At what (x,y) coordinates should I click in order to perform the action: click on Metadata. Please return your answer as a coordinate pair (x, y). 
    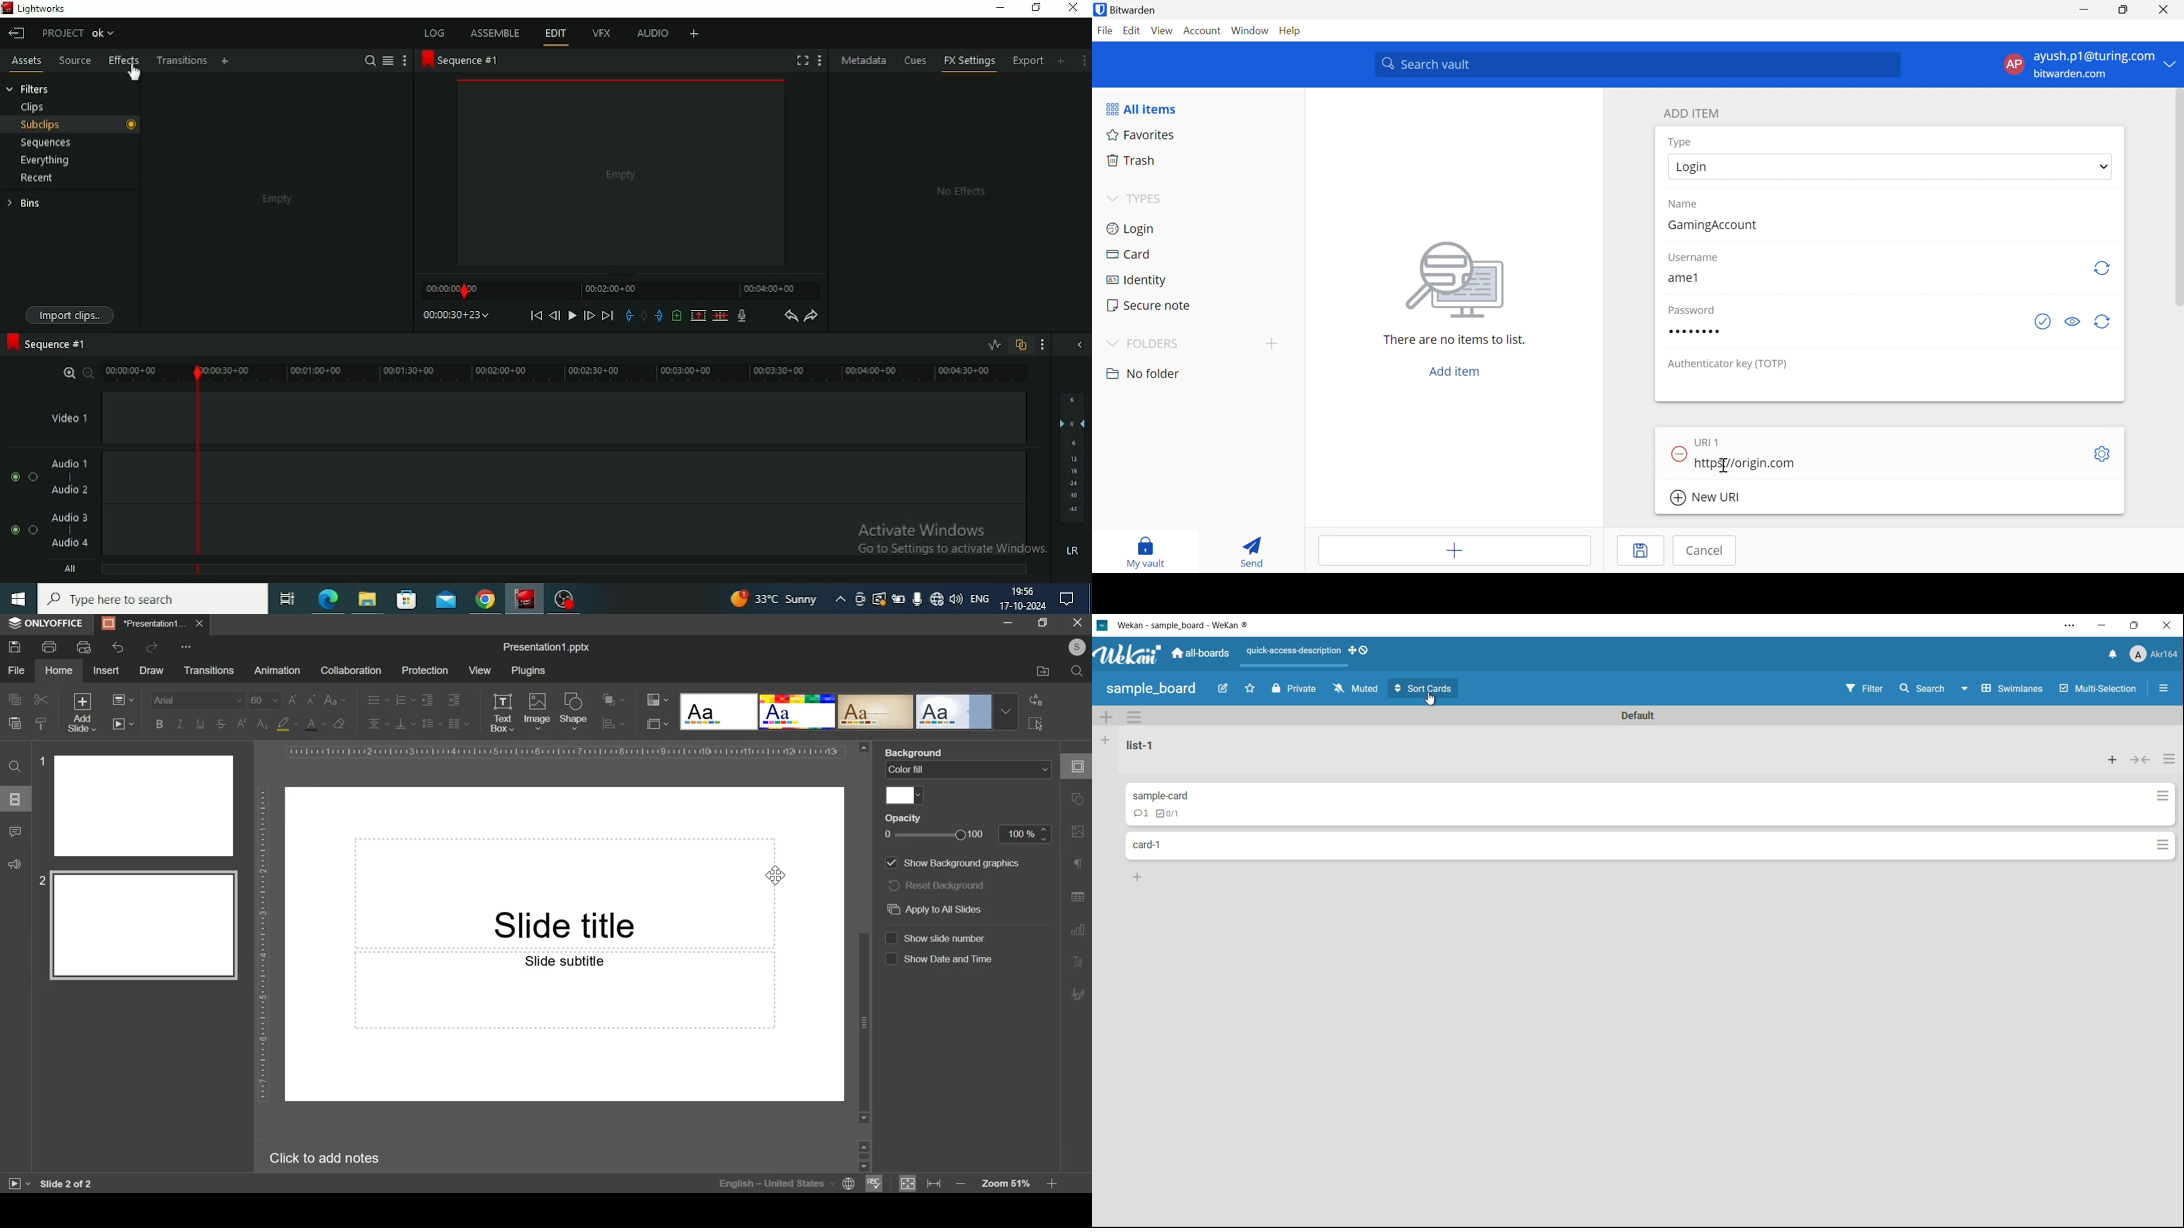
    Looking at the image, I should click on (865, 60).